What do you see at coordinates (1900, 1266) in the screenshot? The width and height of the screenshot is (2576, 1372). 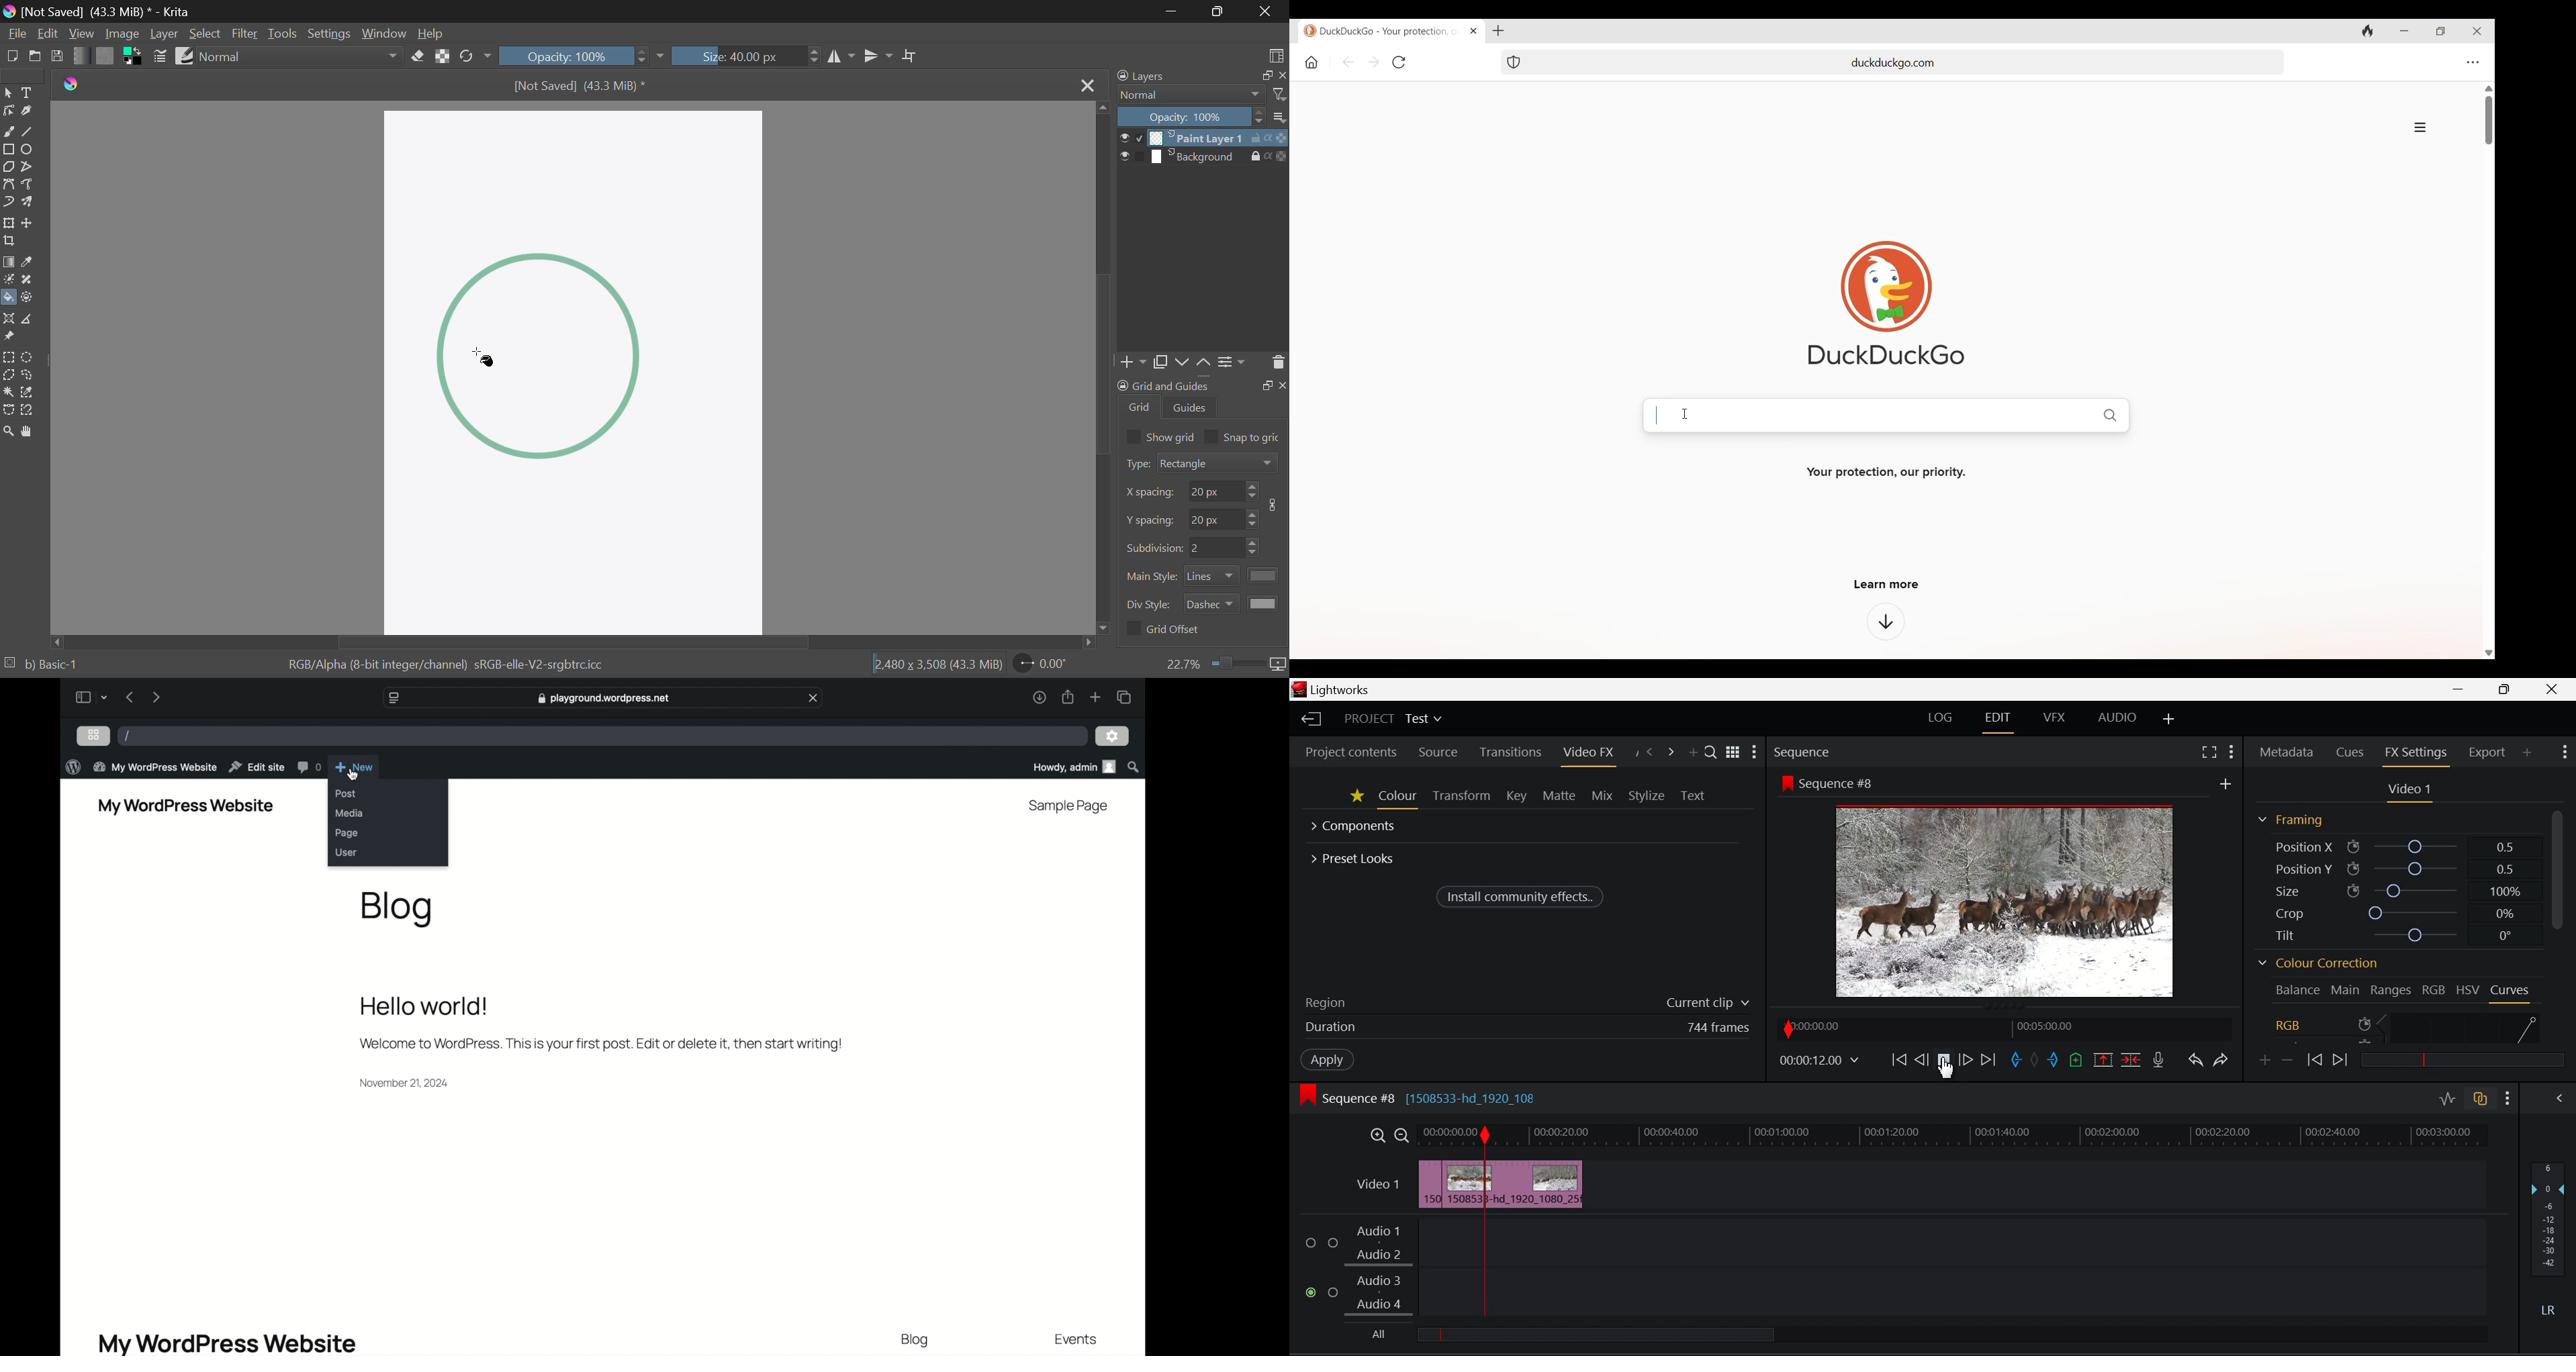 I see `Audio Level` at bounding box center [1900, 1266].